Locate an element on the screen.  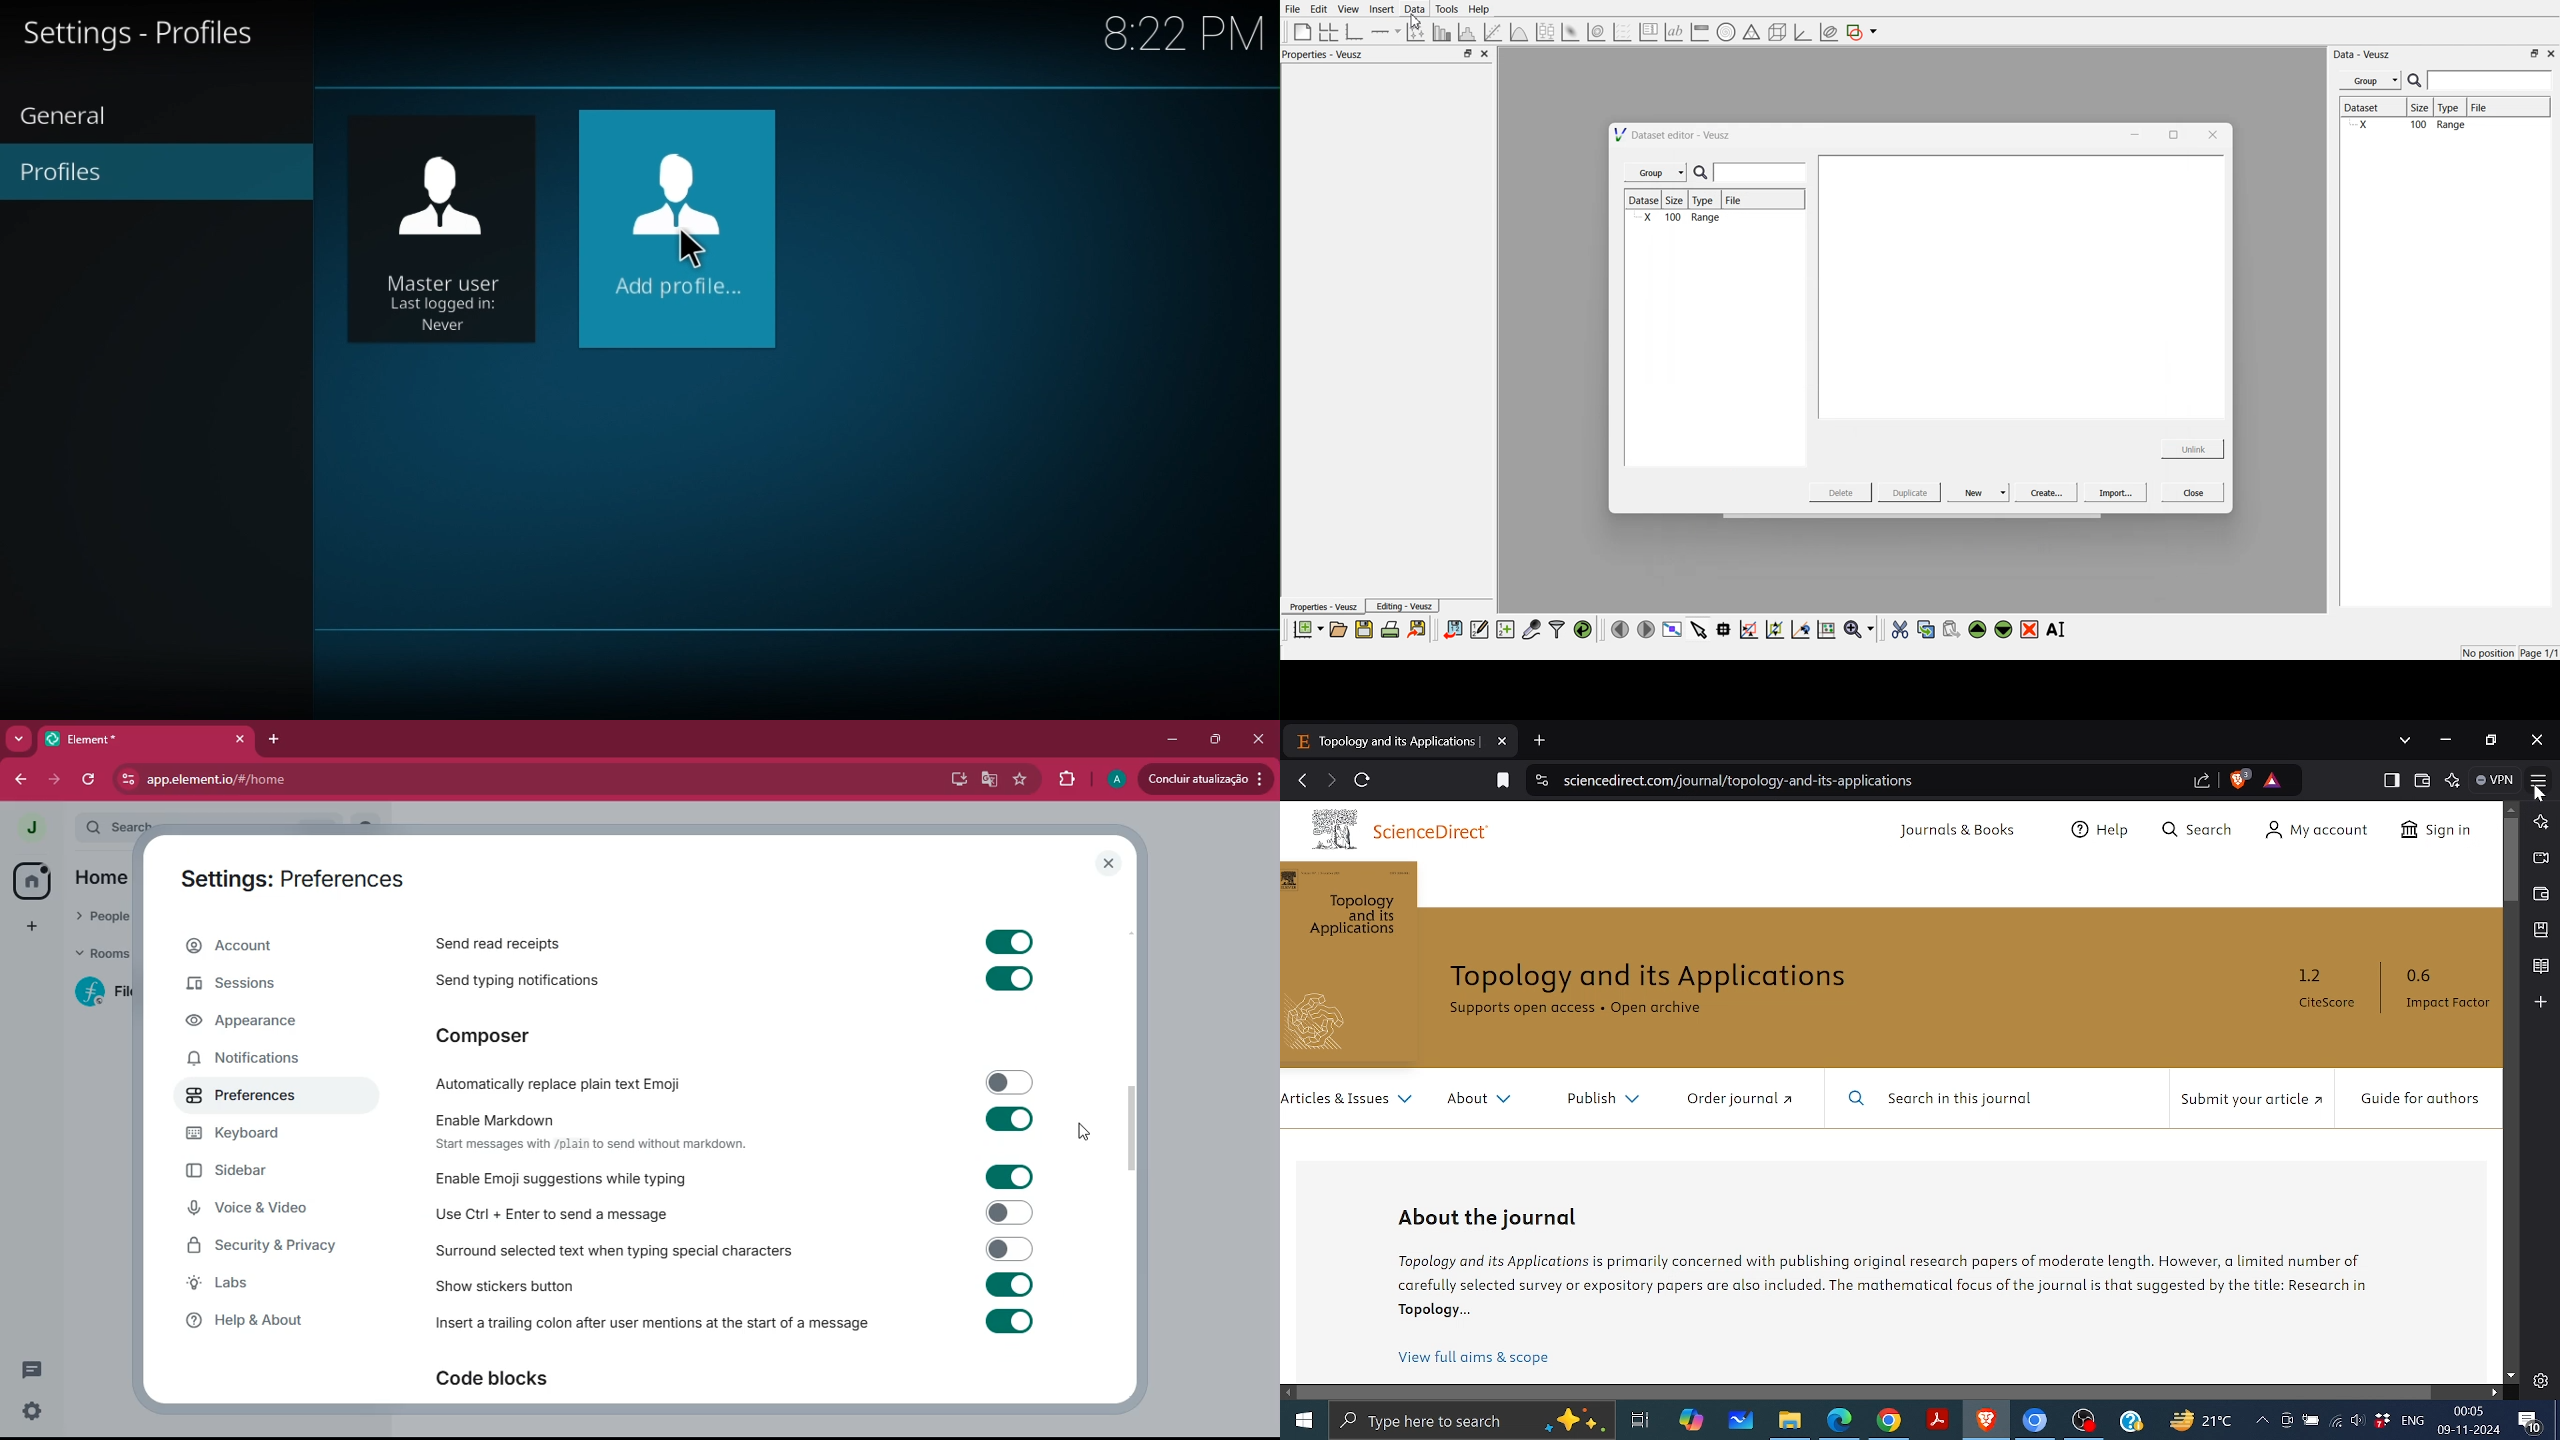
3d shapes is located at coordinates (1775, 32).